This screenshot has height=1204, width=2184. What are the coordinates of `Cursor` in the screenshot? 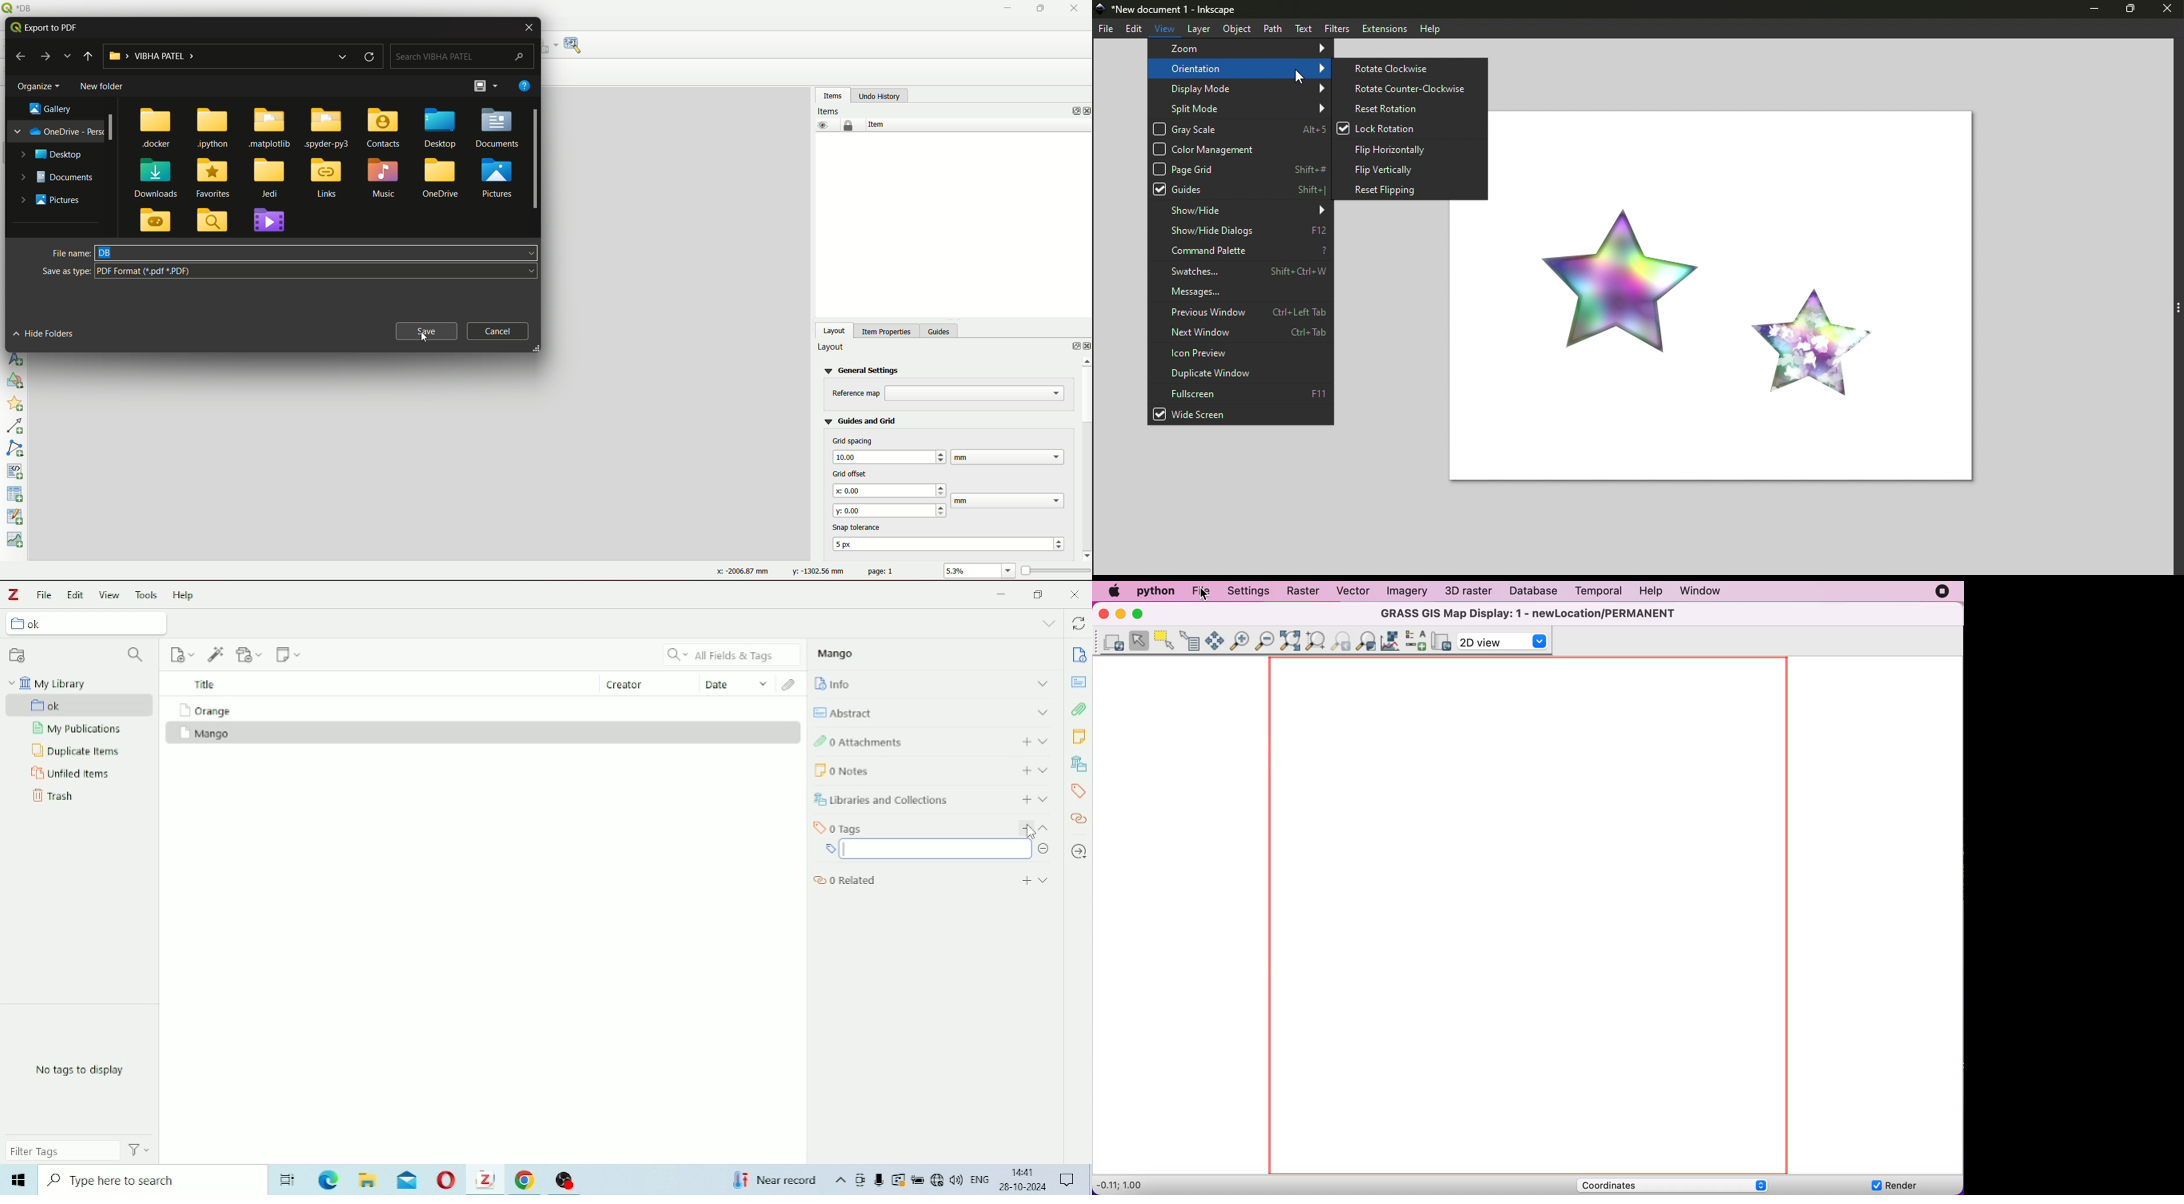 It's located at (1300, 75).